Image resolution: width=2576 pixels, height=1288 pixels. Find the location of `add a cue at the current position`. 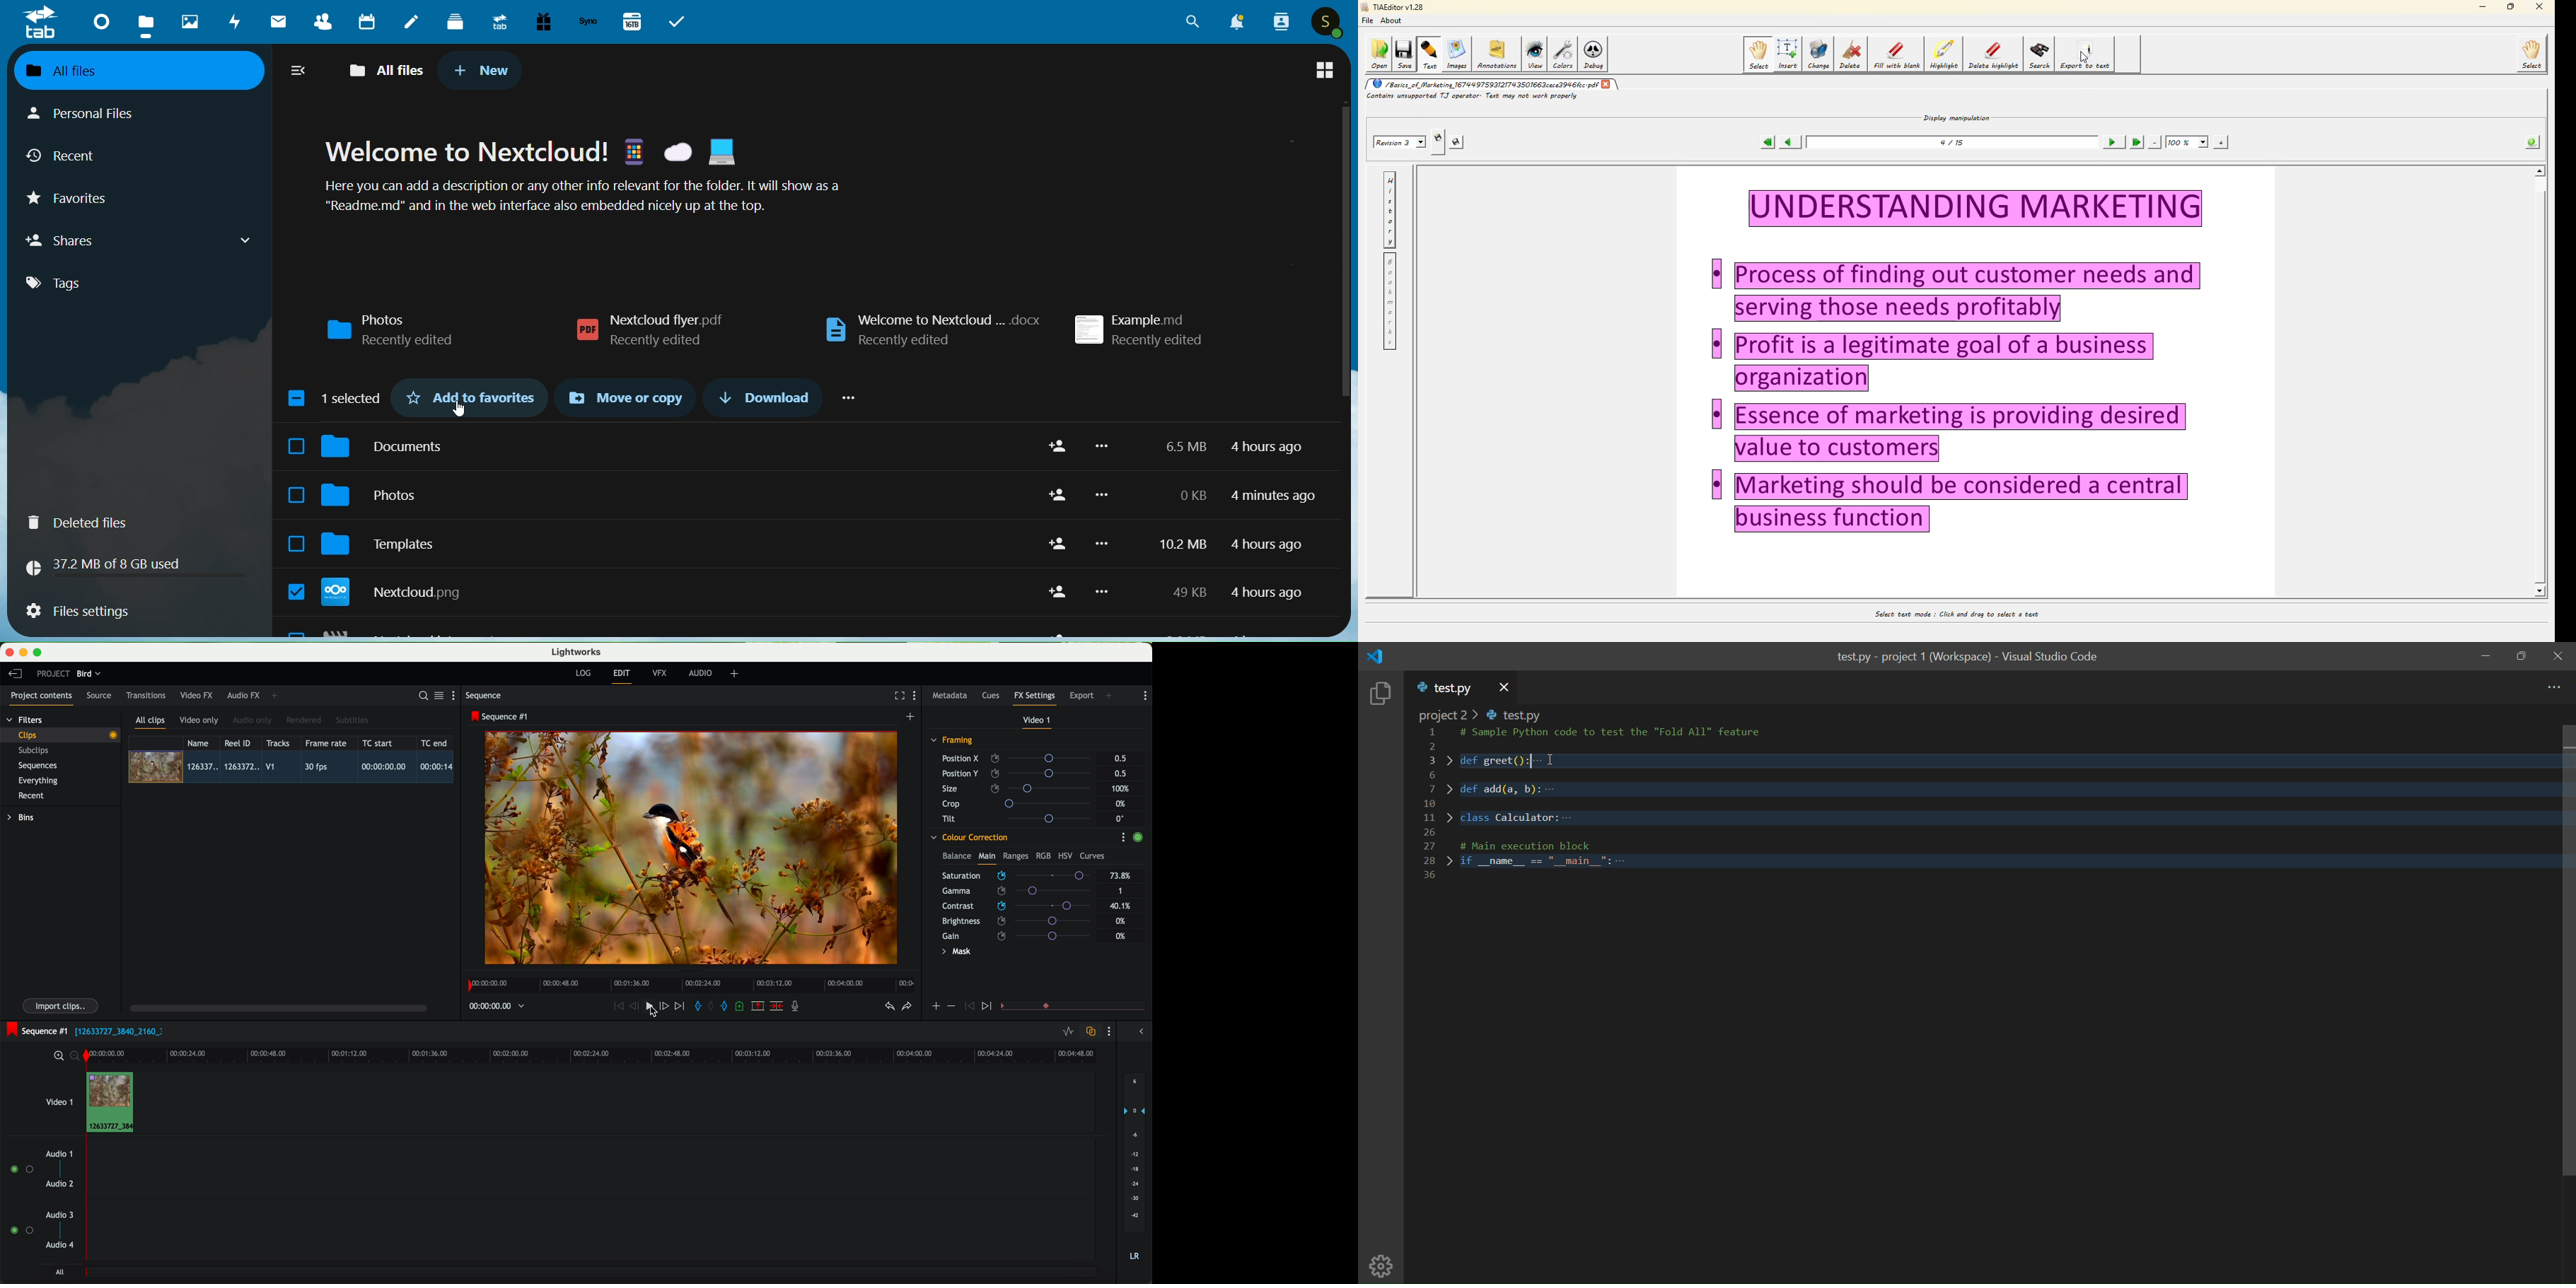

add a cue at the current position is located at coordinates (741, 1007).